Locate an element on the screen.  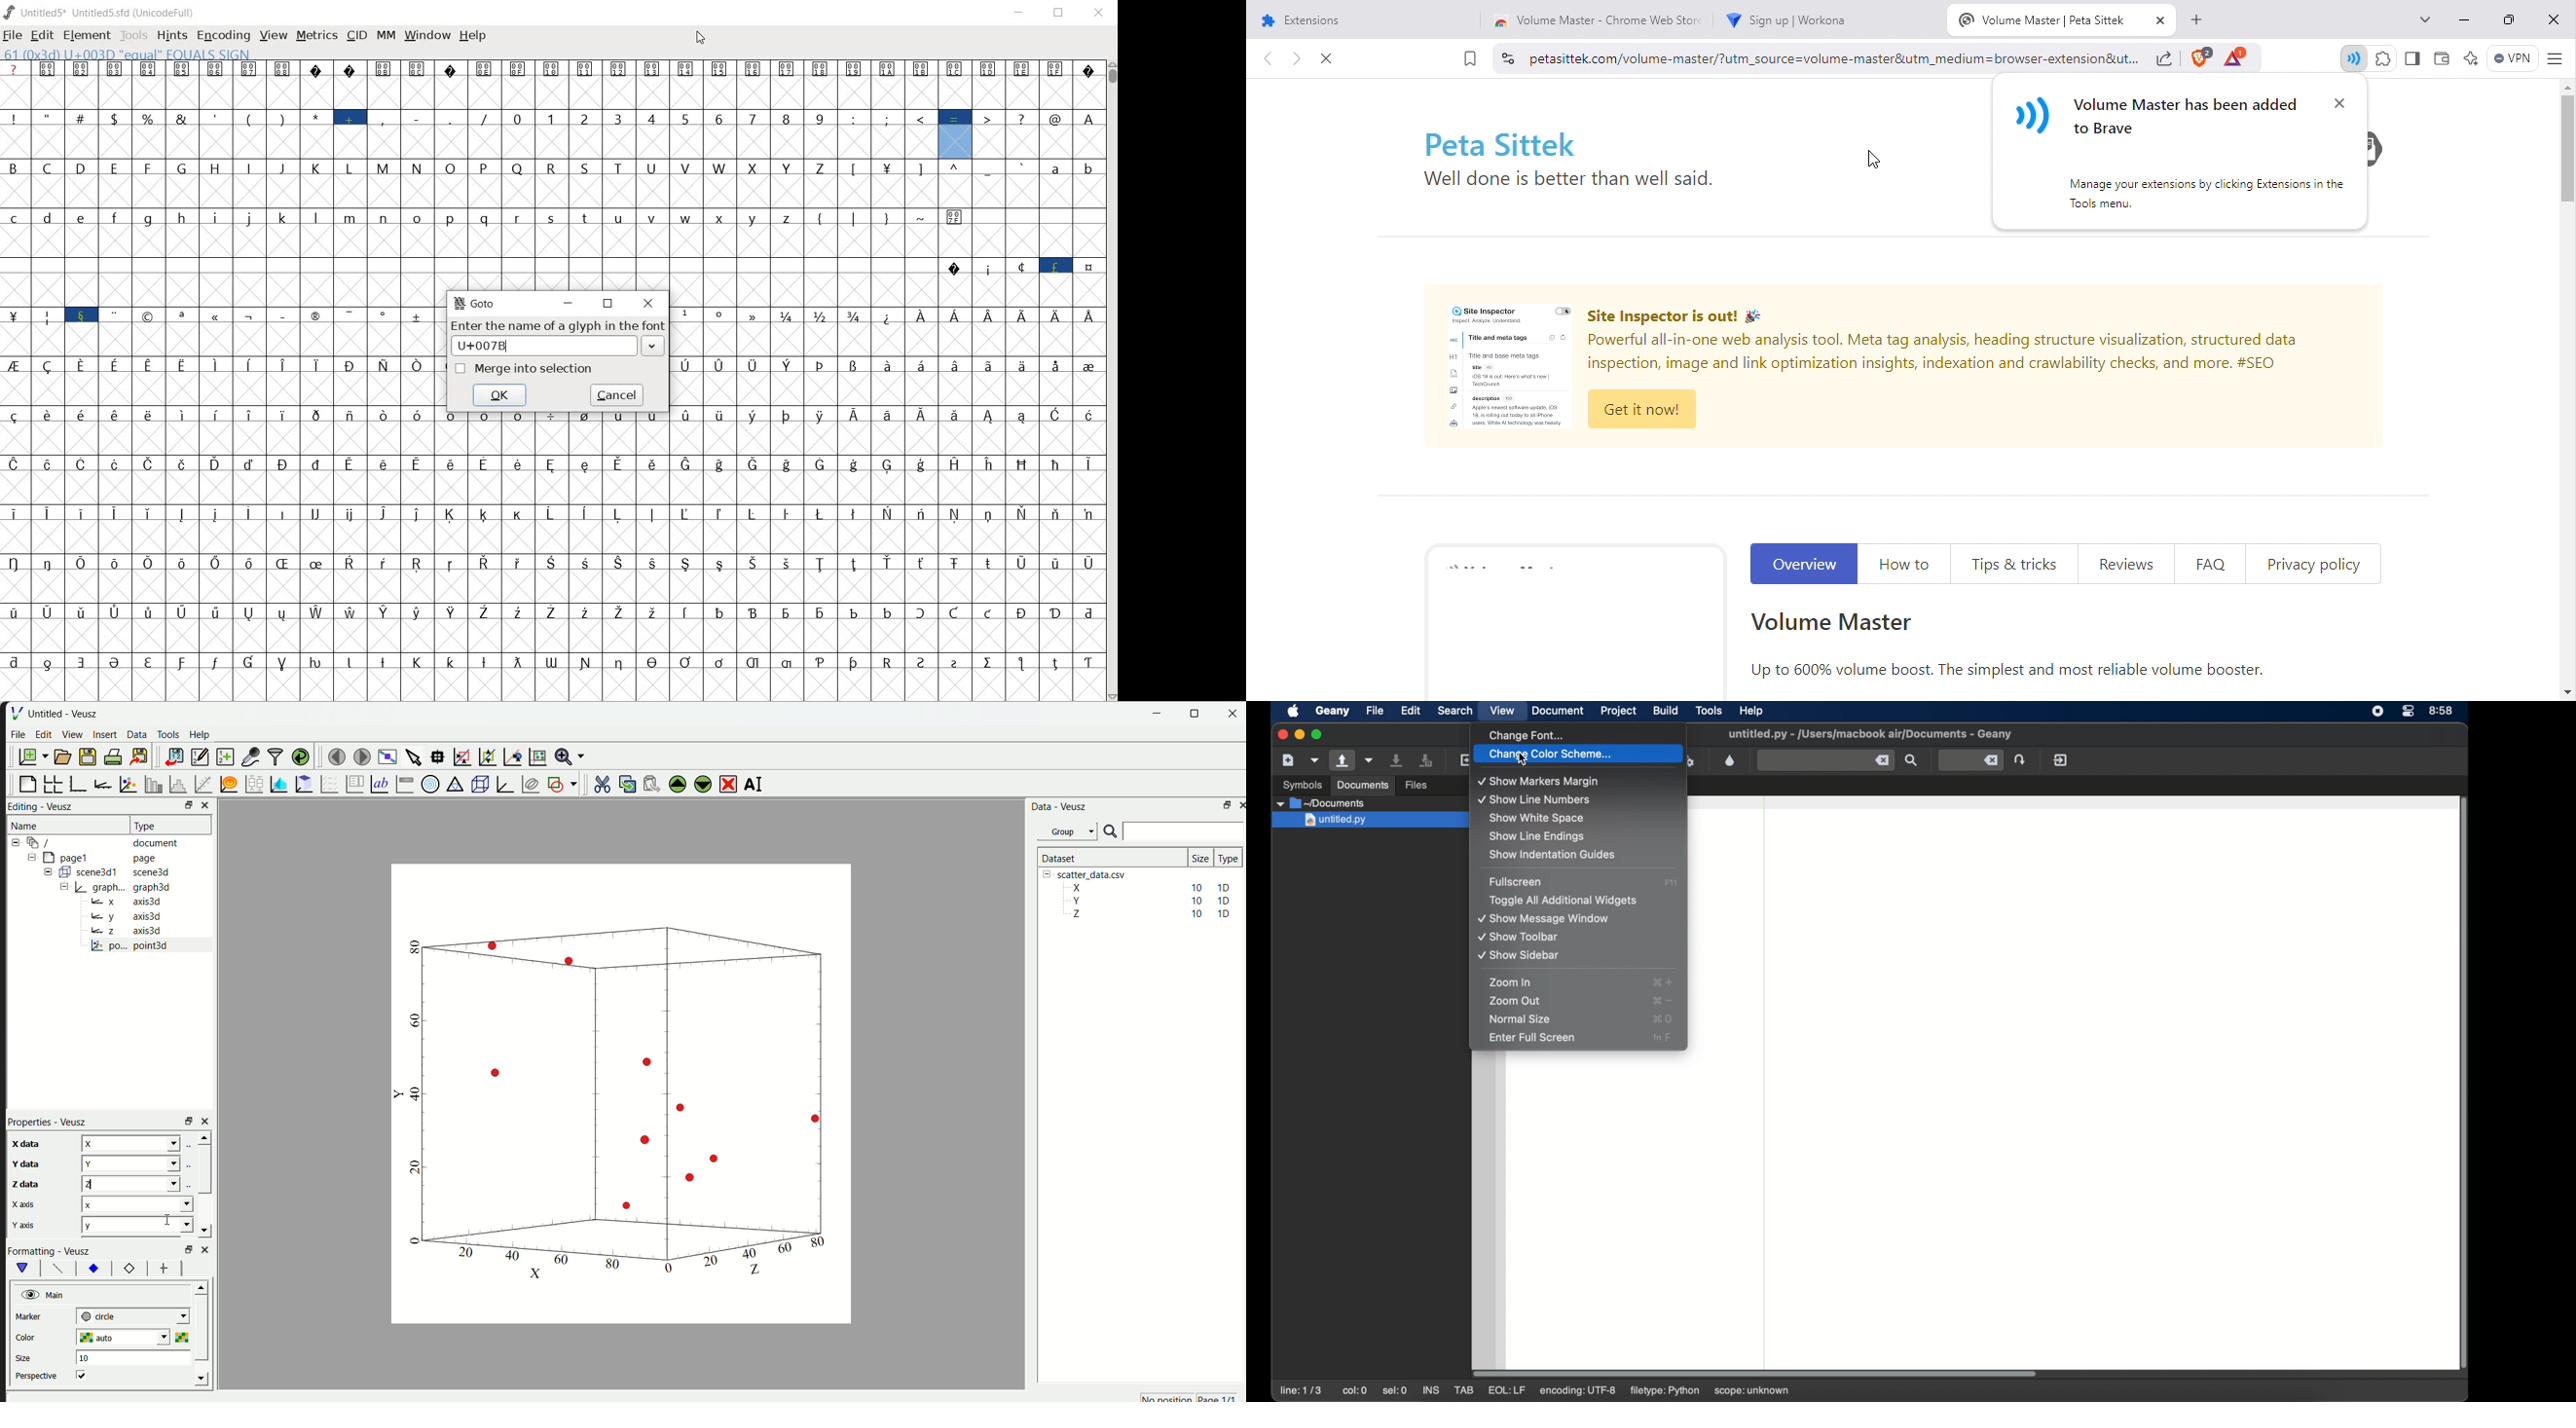
tools is located at coordinates (134, 36).